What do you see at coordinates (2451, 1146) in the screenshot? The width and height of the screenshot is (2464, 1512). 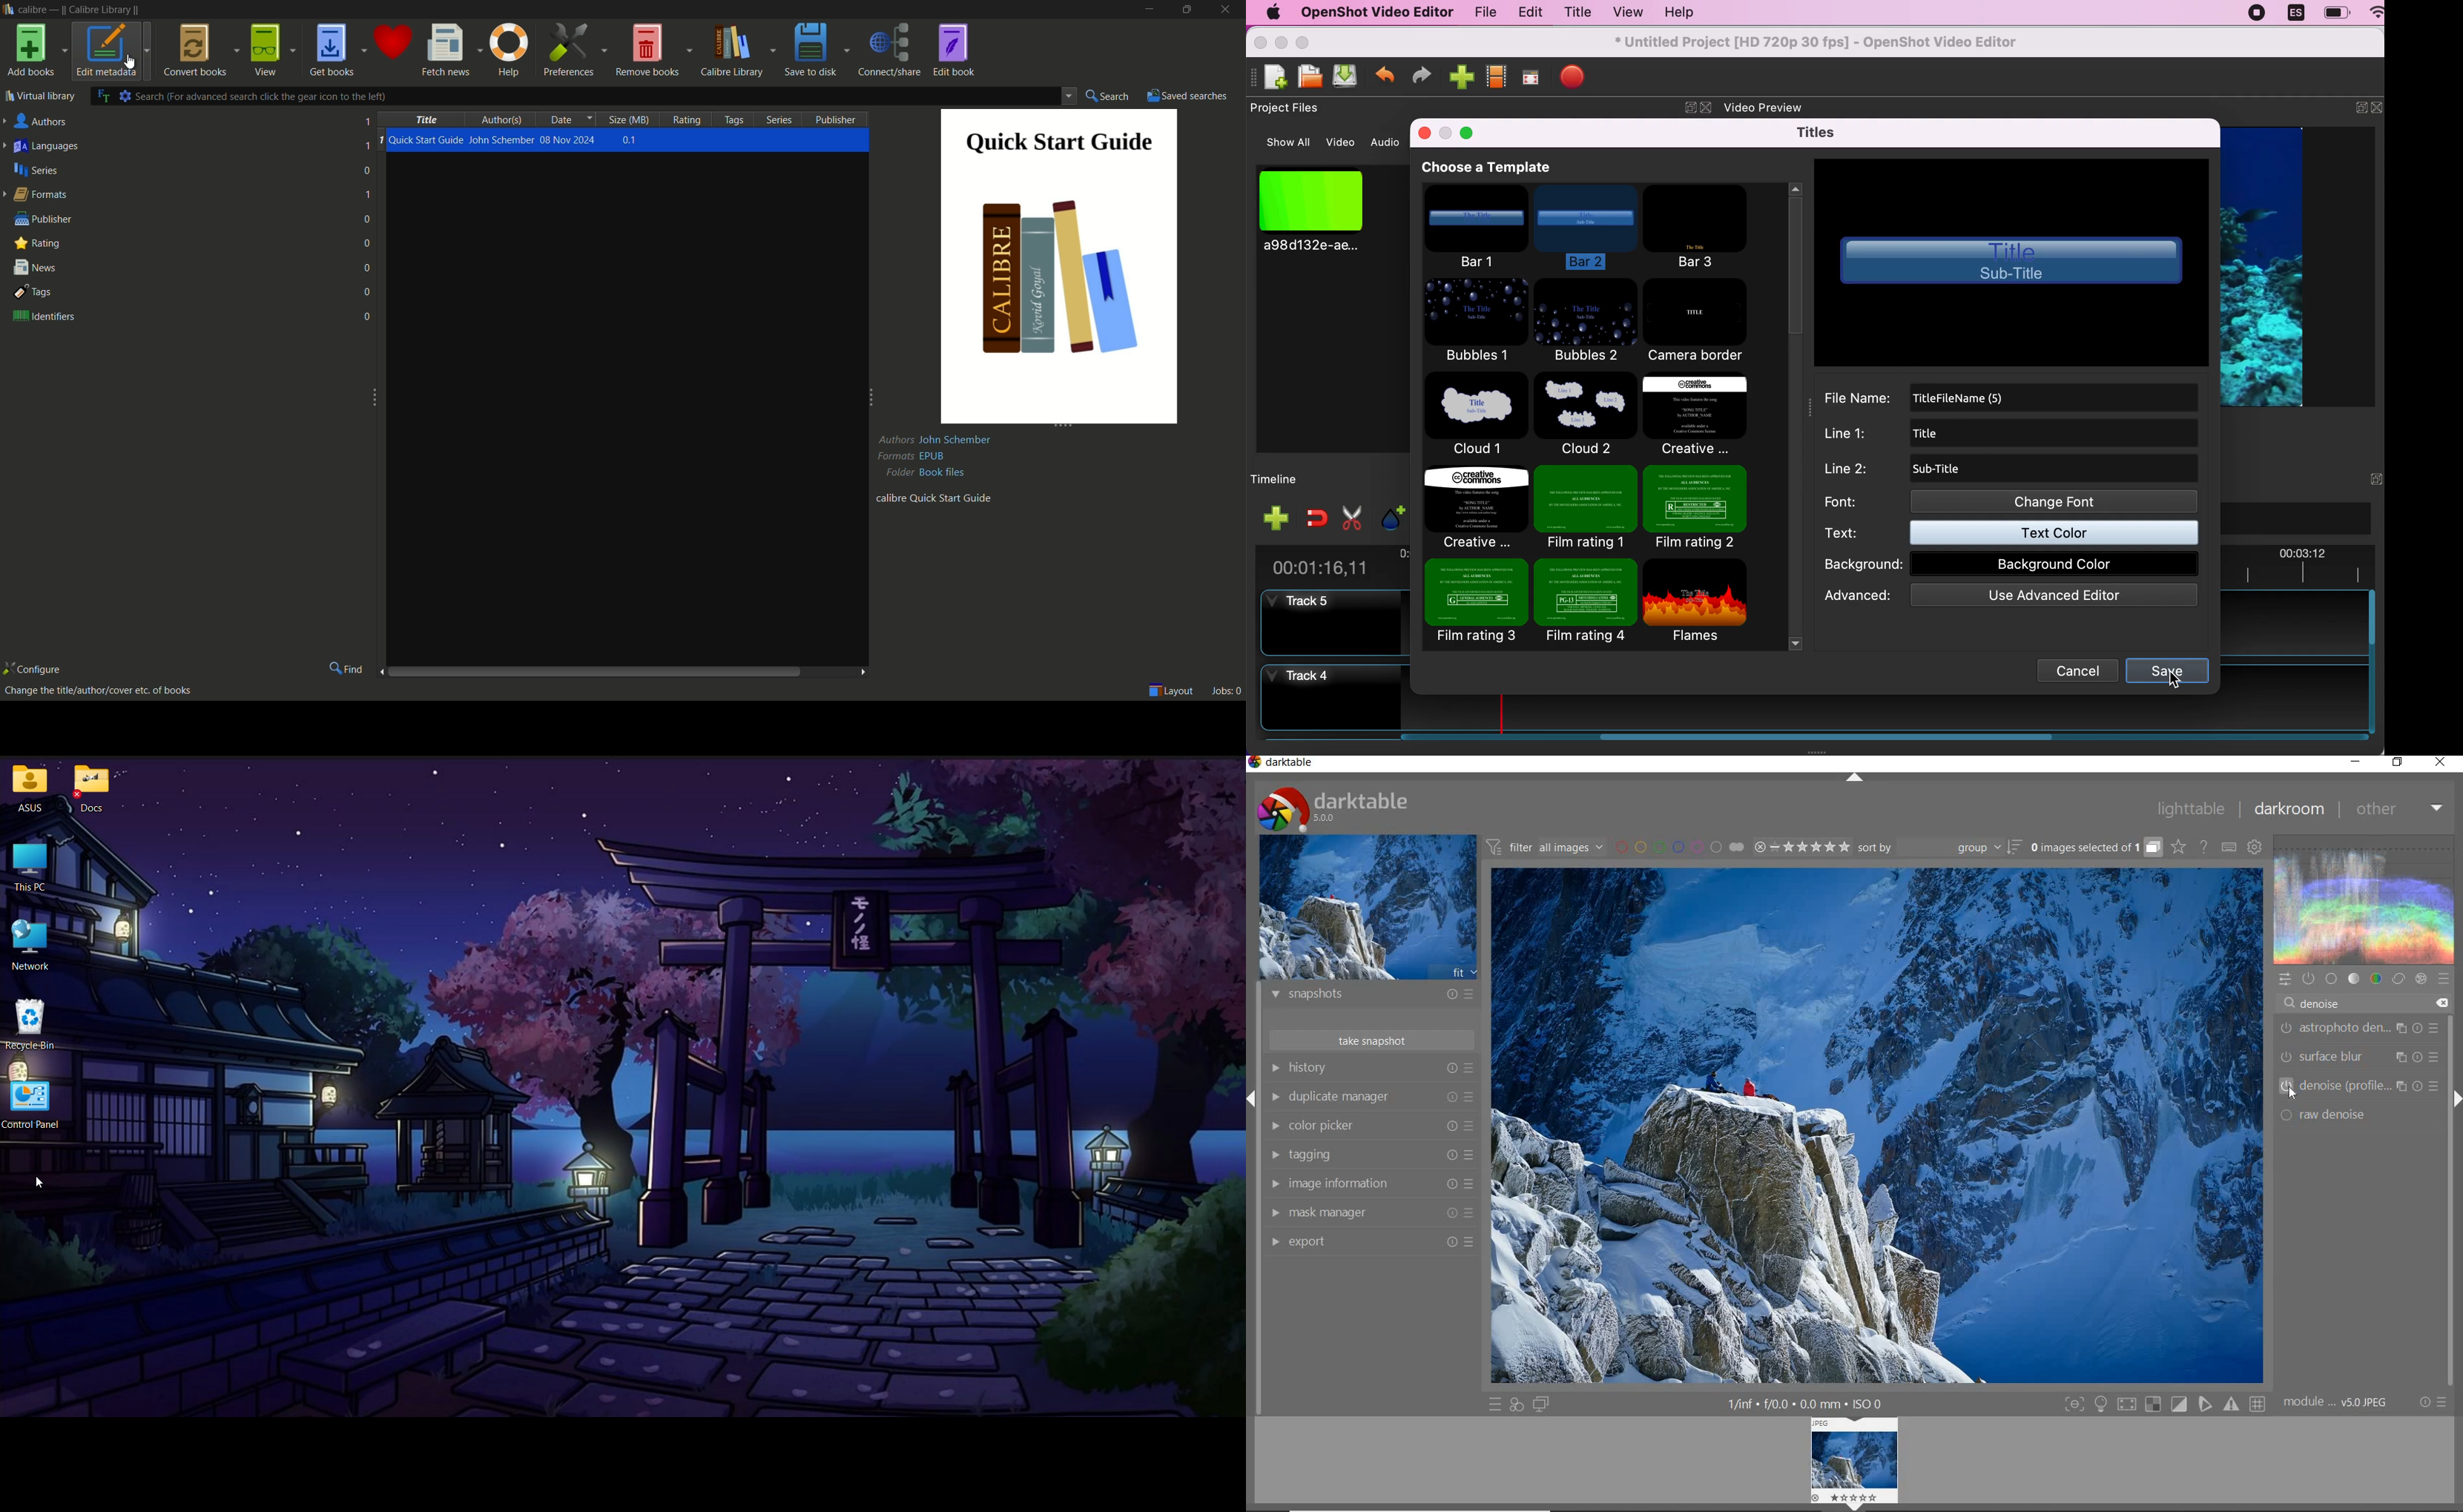 I see `scrollbar` at bounding box center [2451, 1146].